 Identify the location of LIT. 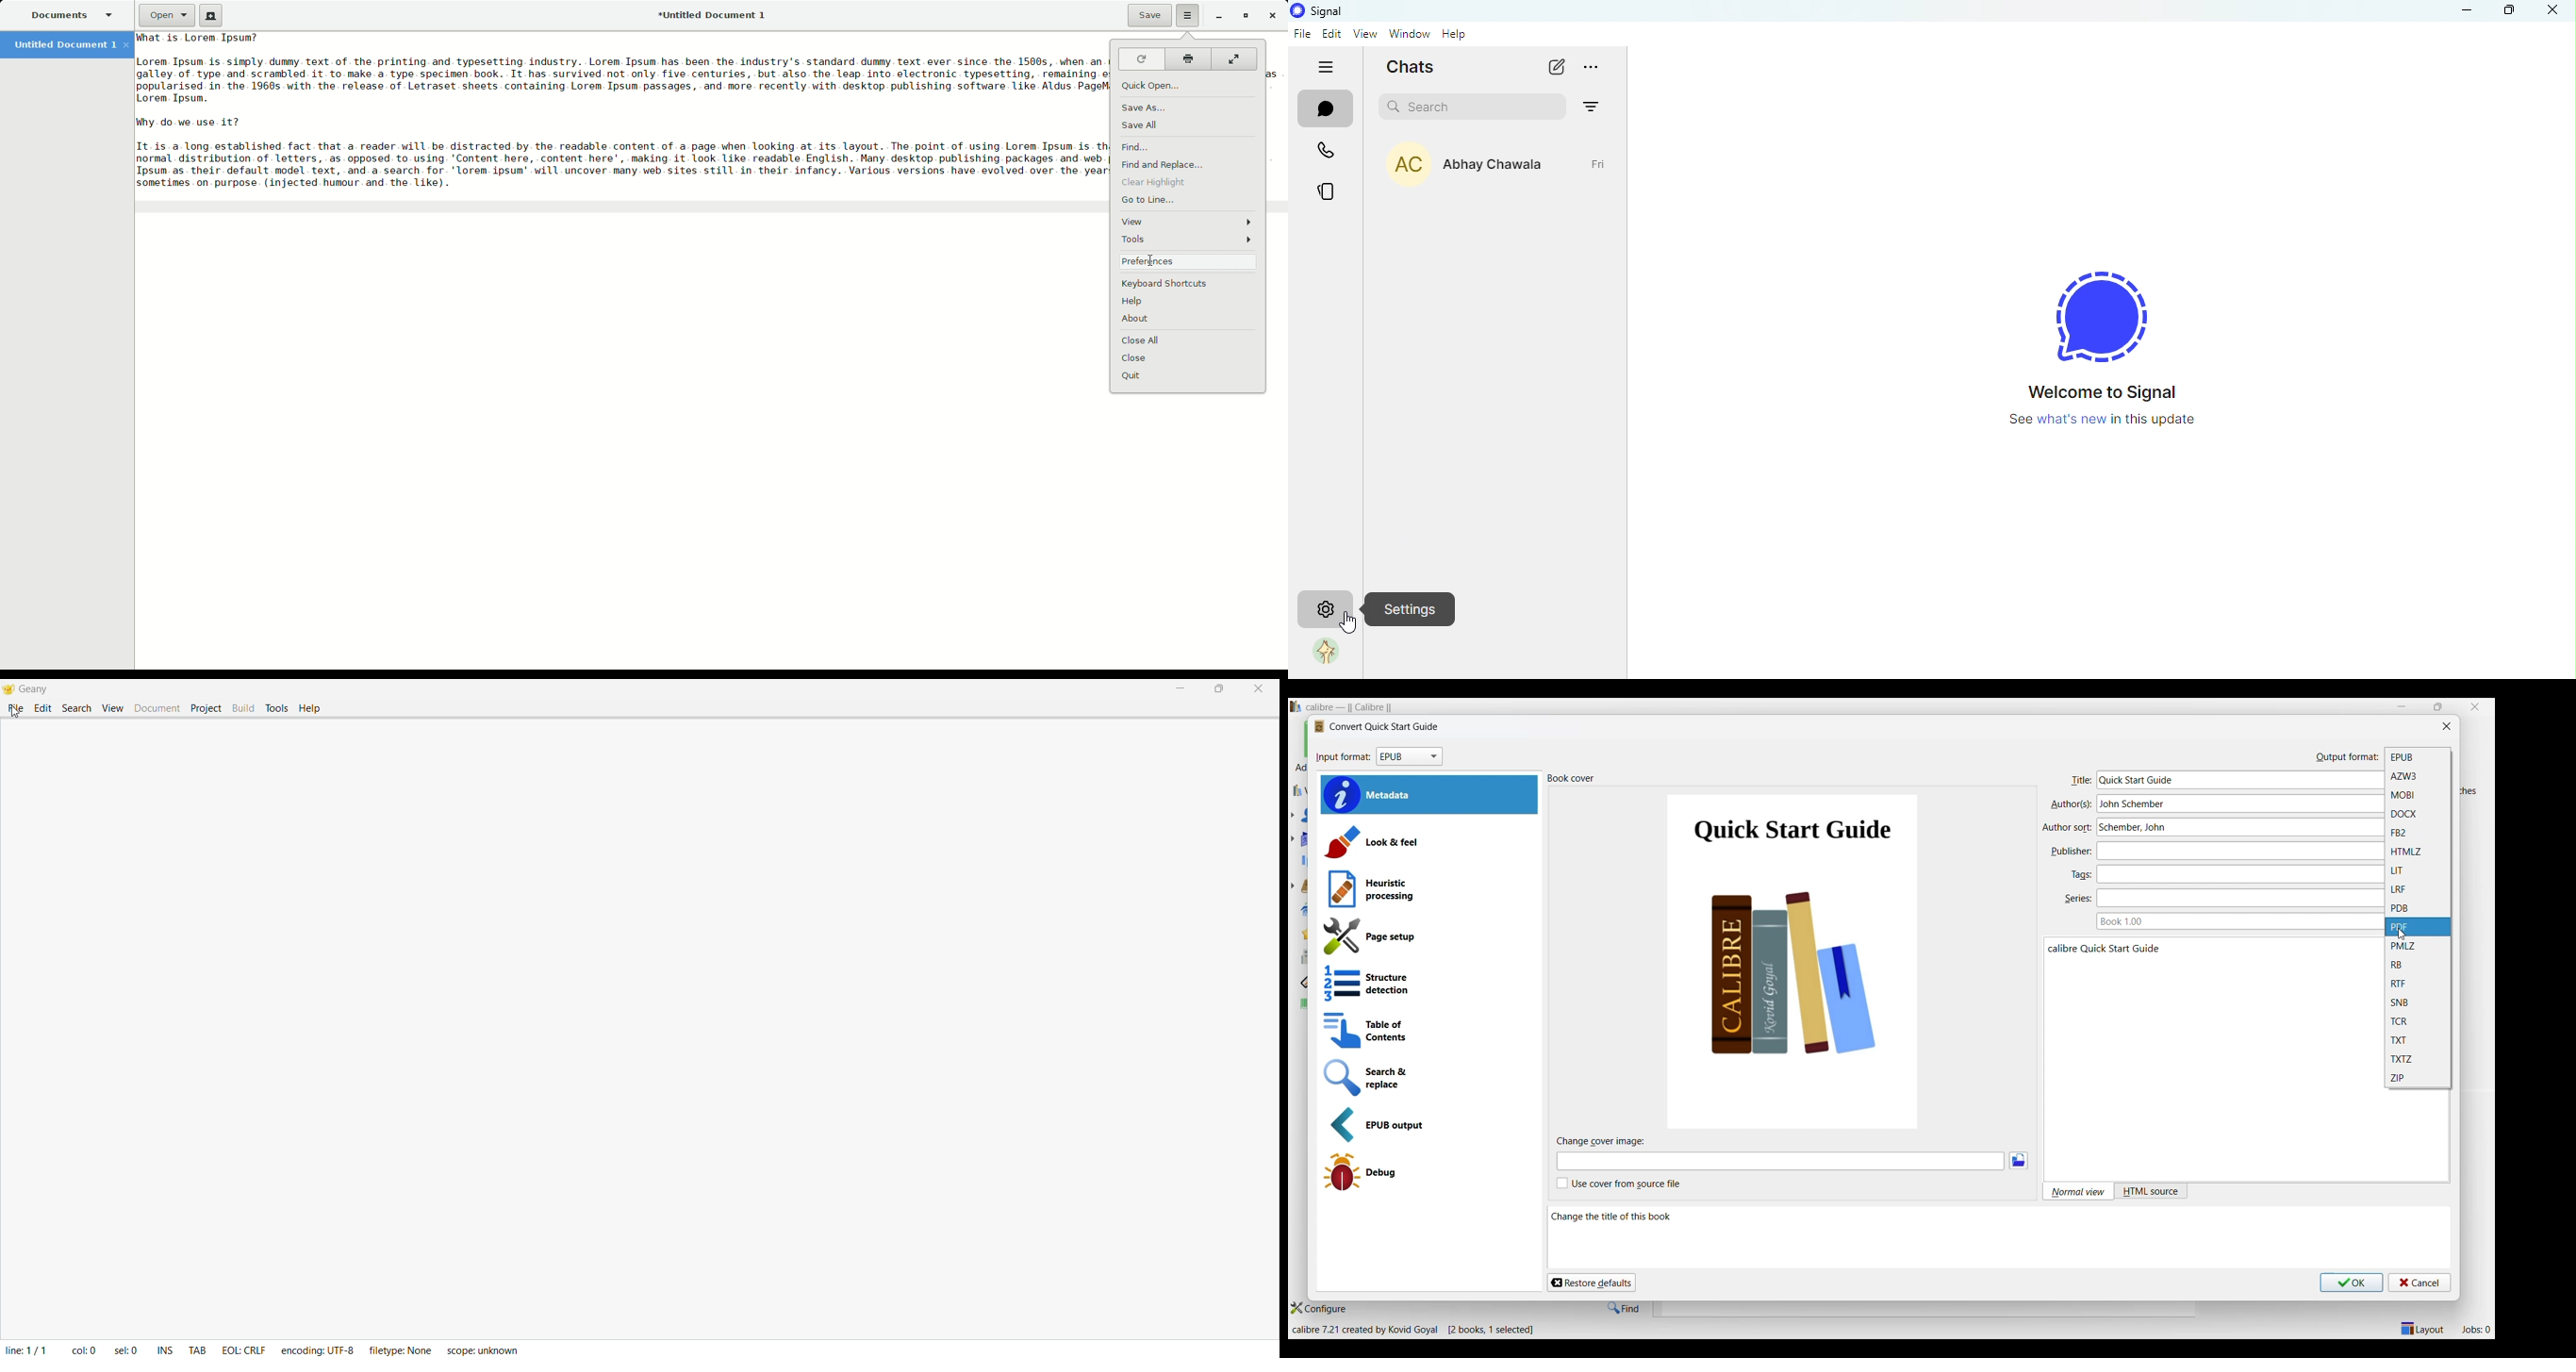
(2419, 871).